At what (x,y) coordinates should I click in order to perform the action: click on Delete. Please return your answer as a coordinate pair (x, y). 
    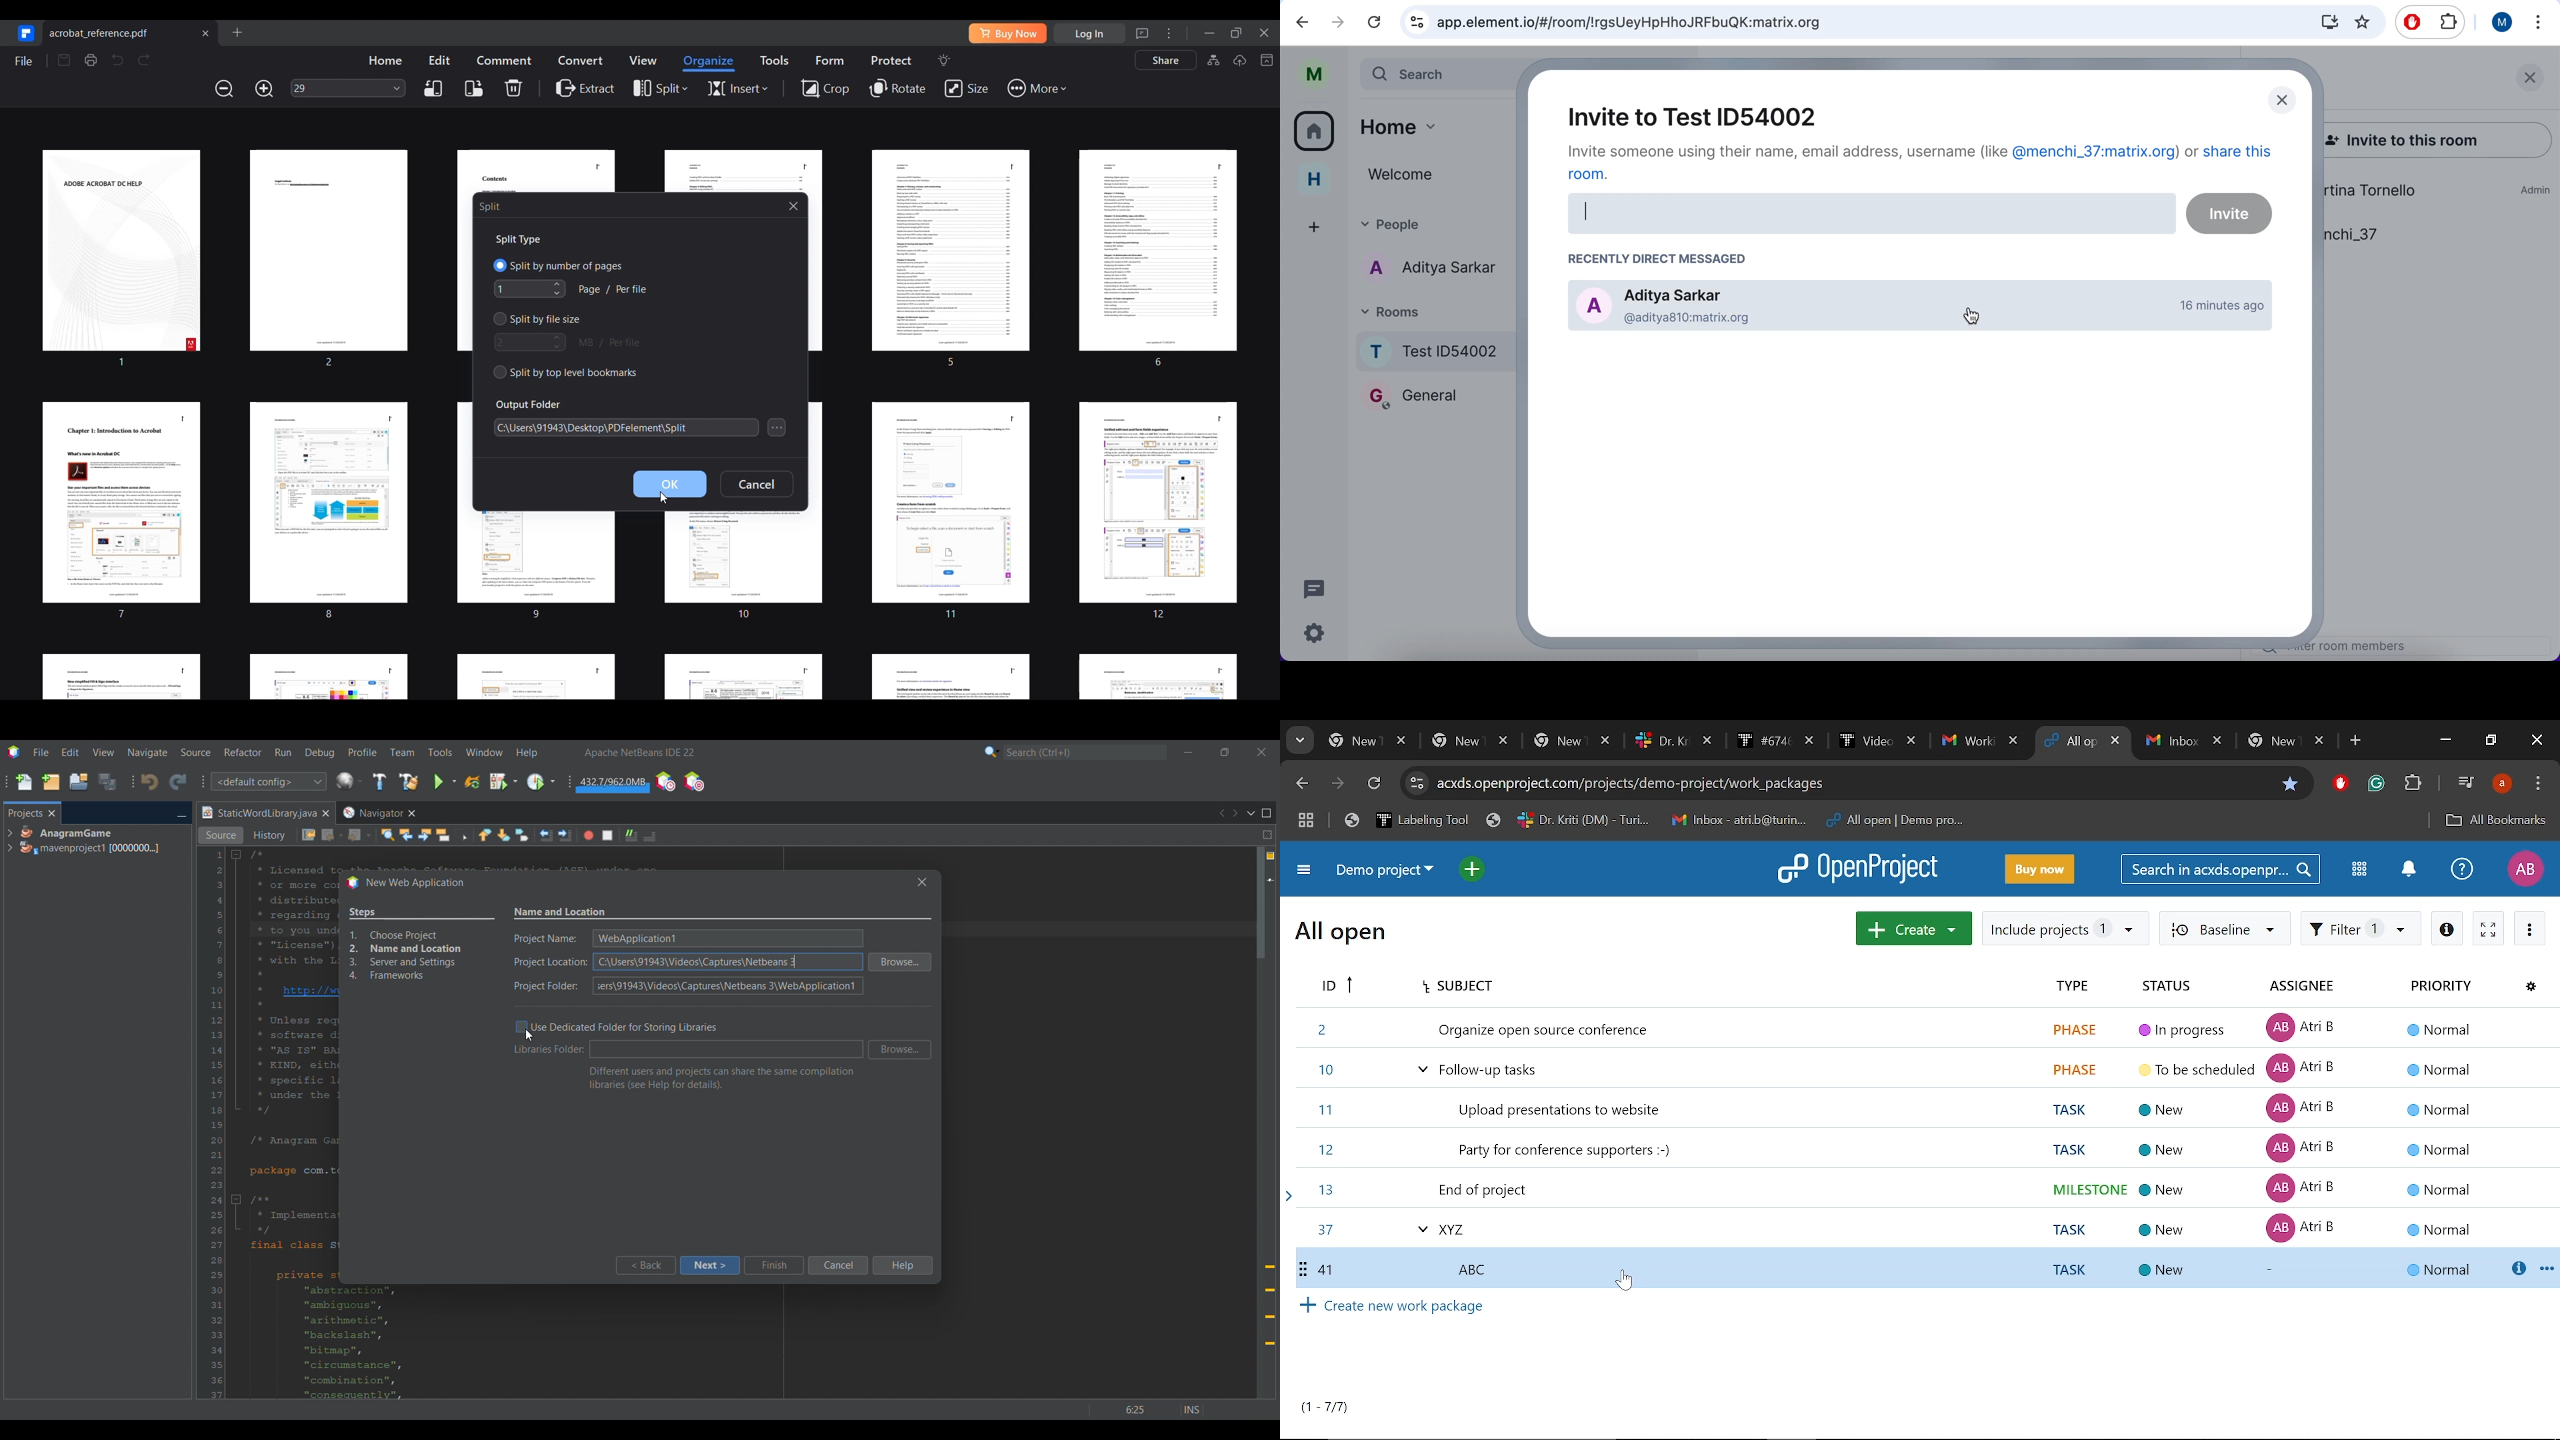
    Looking at the image, I should click on (513, 87).